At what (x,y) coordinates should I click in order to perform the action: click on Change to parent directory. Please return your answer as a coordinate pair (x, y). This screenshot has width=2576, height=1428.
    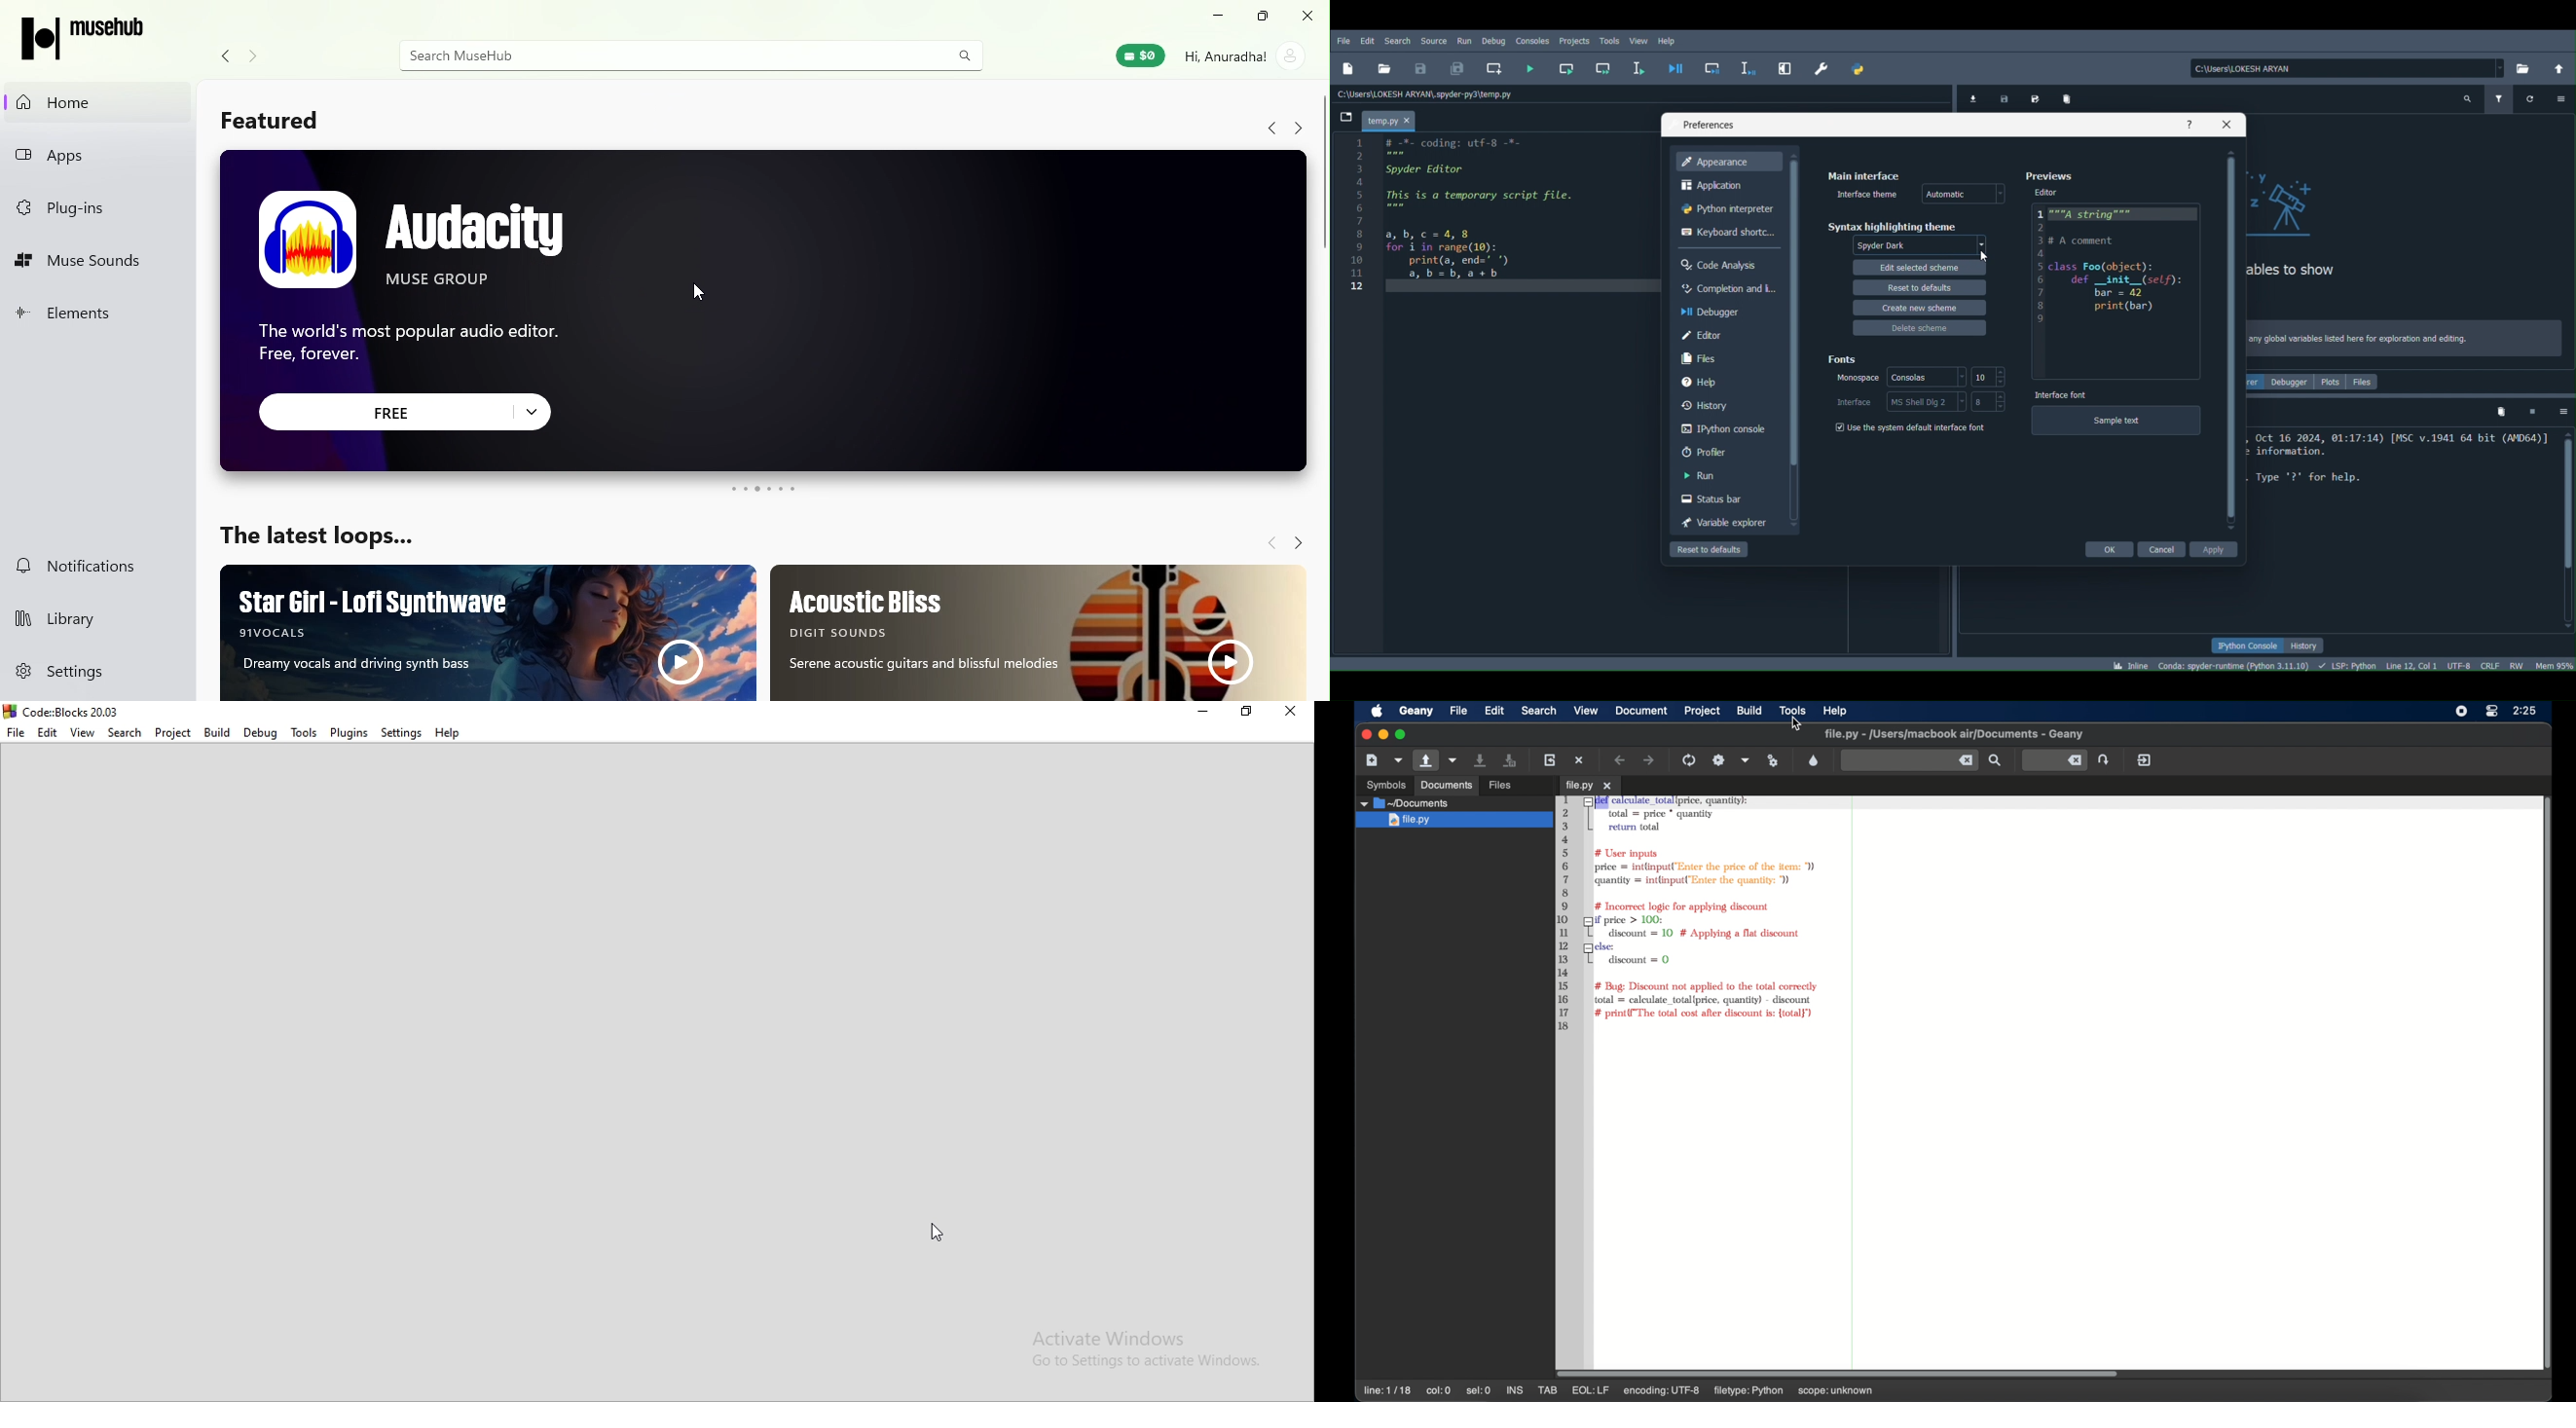
    Looking at the image, I should click on (2559, 67).